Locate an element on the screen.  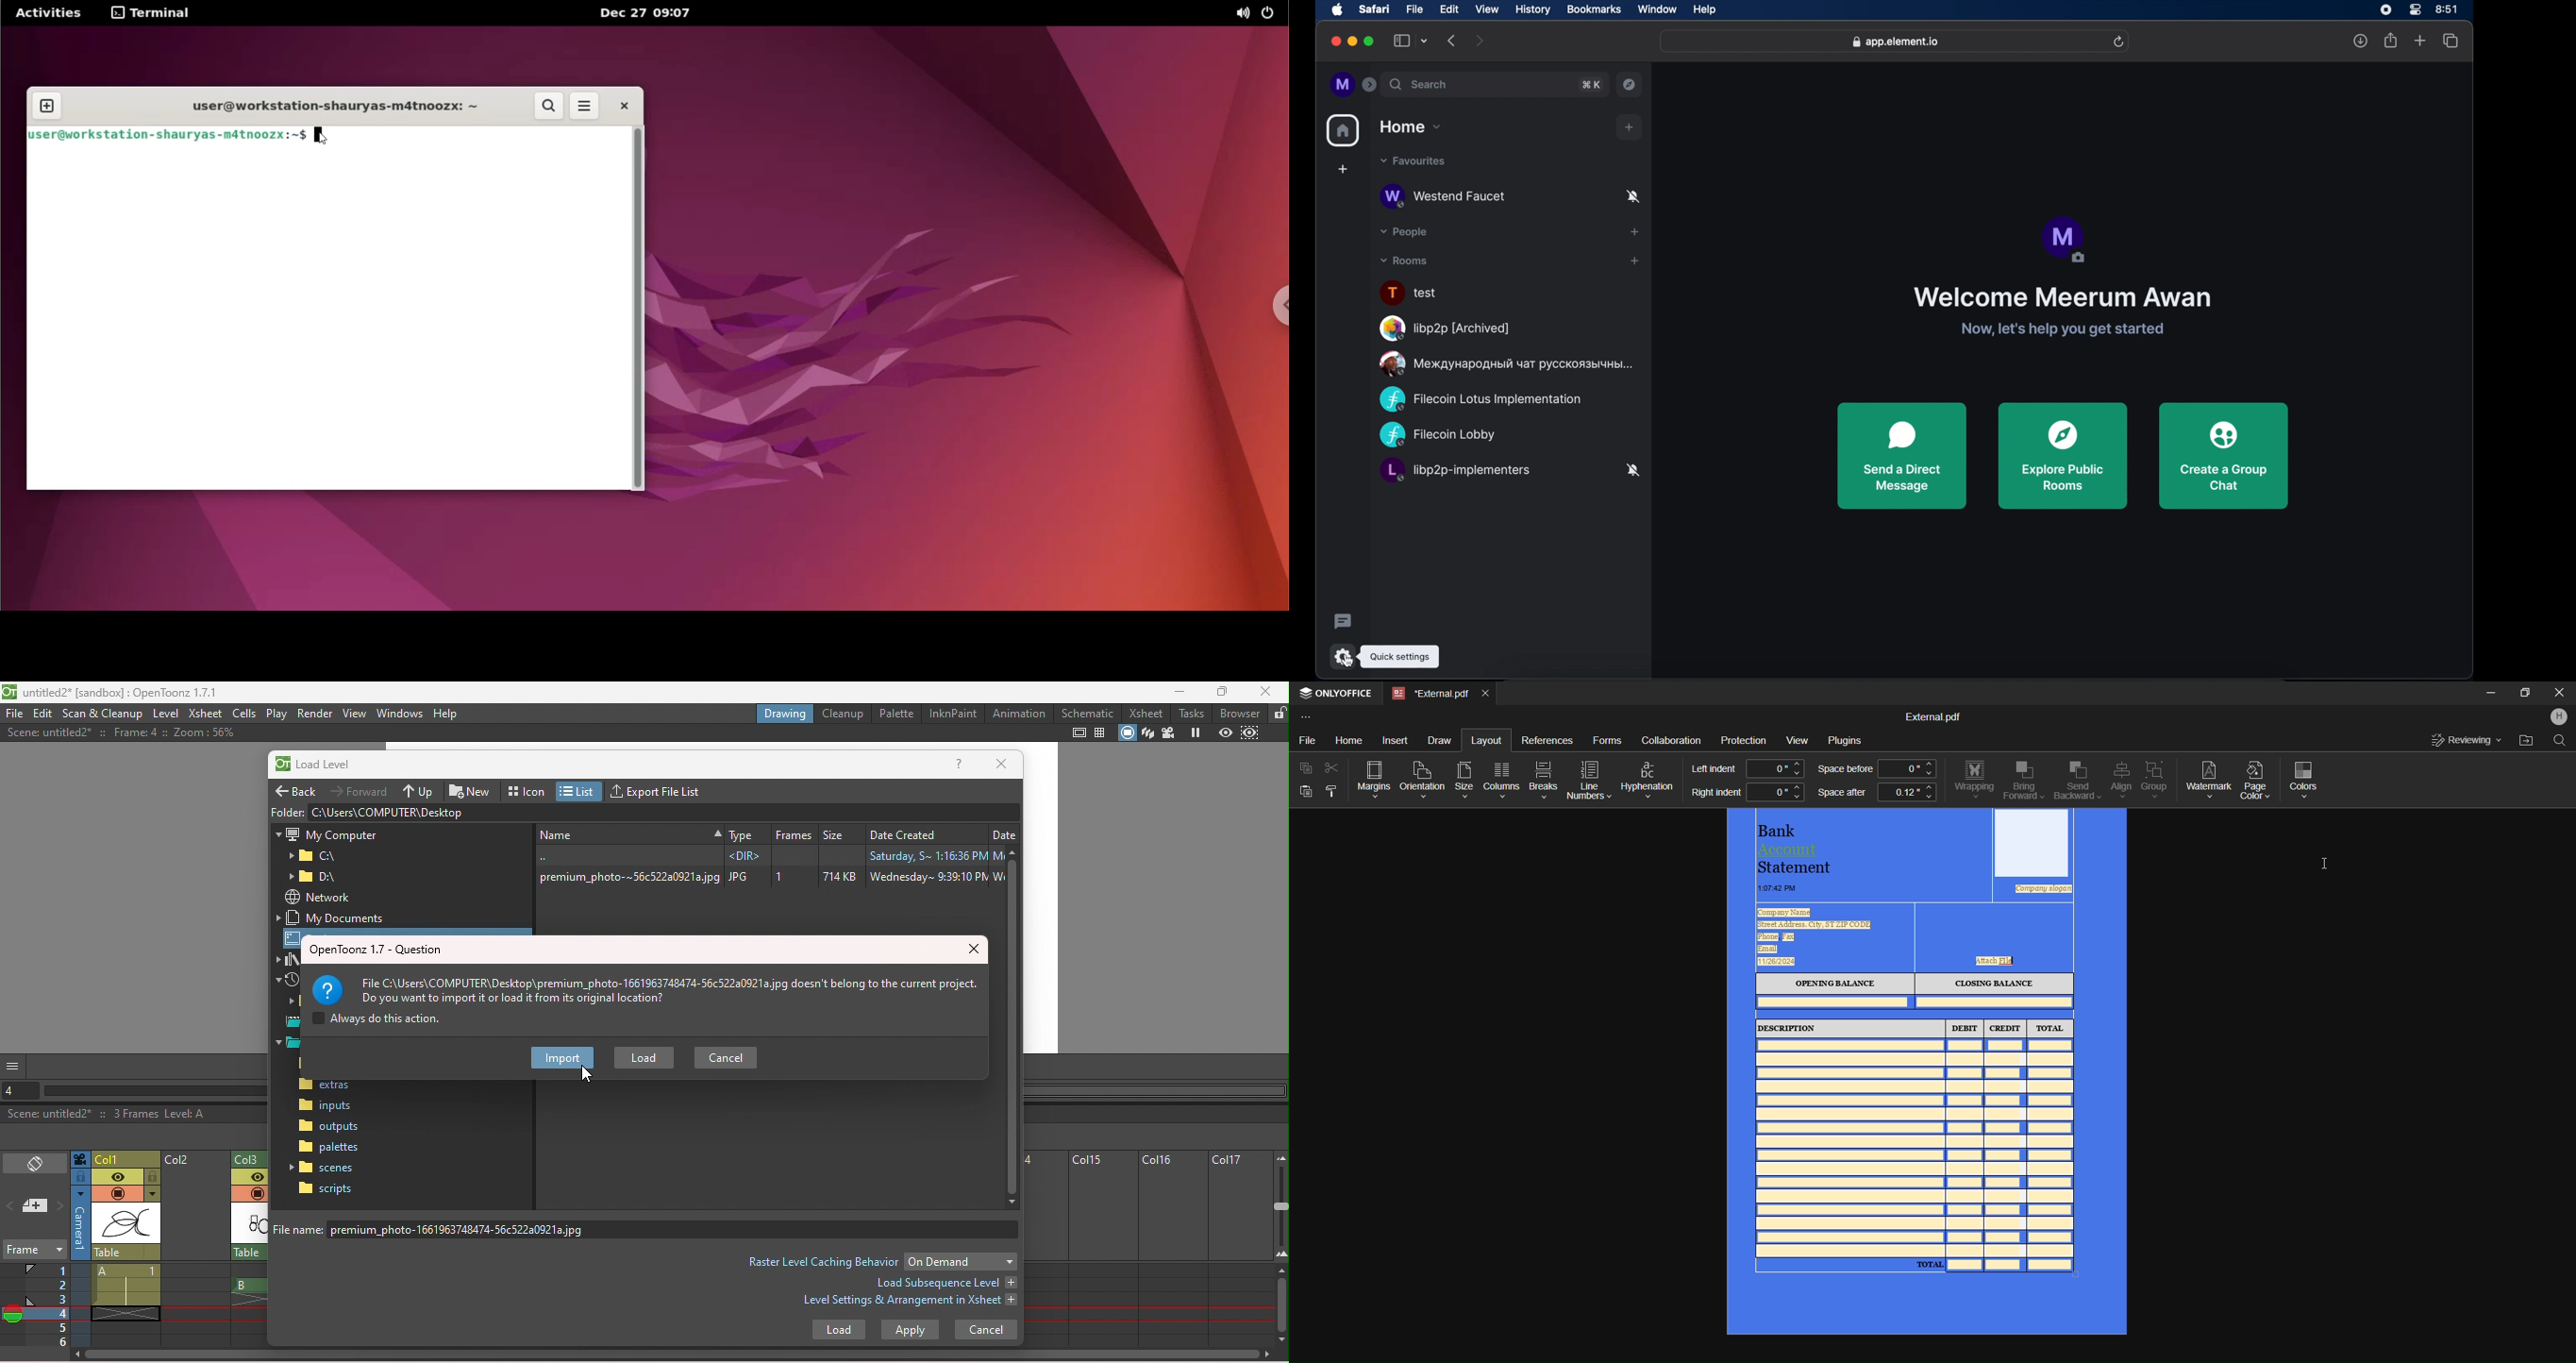
cursor is located at coordinates (319, 134).